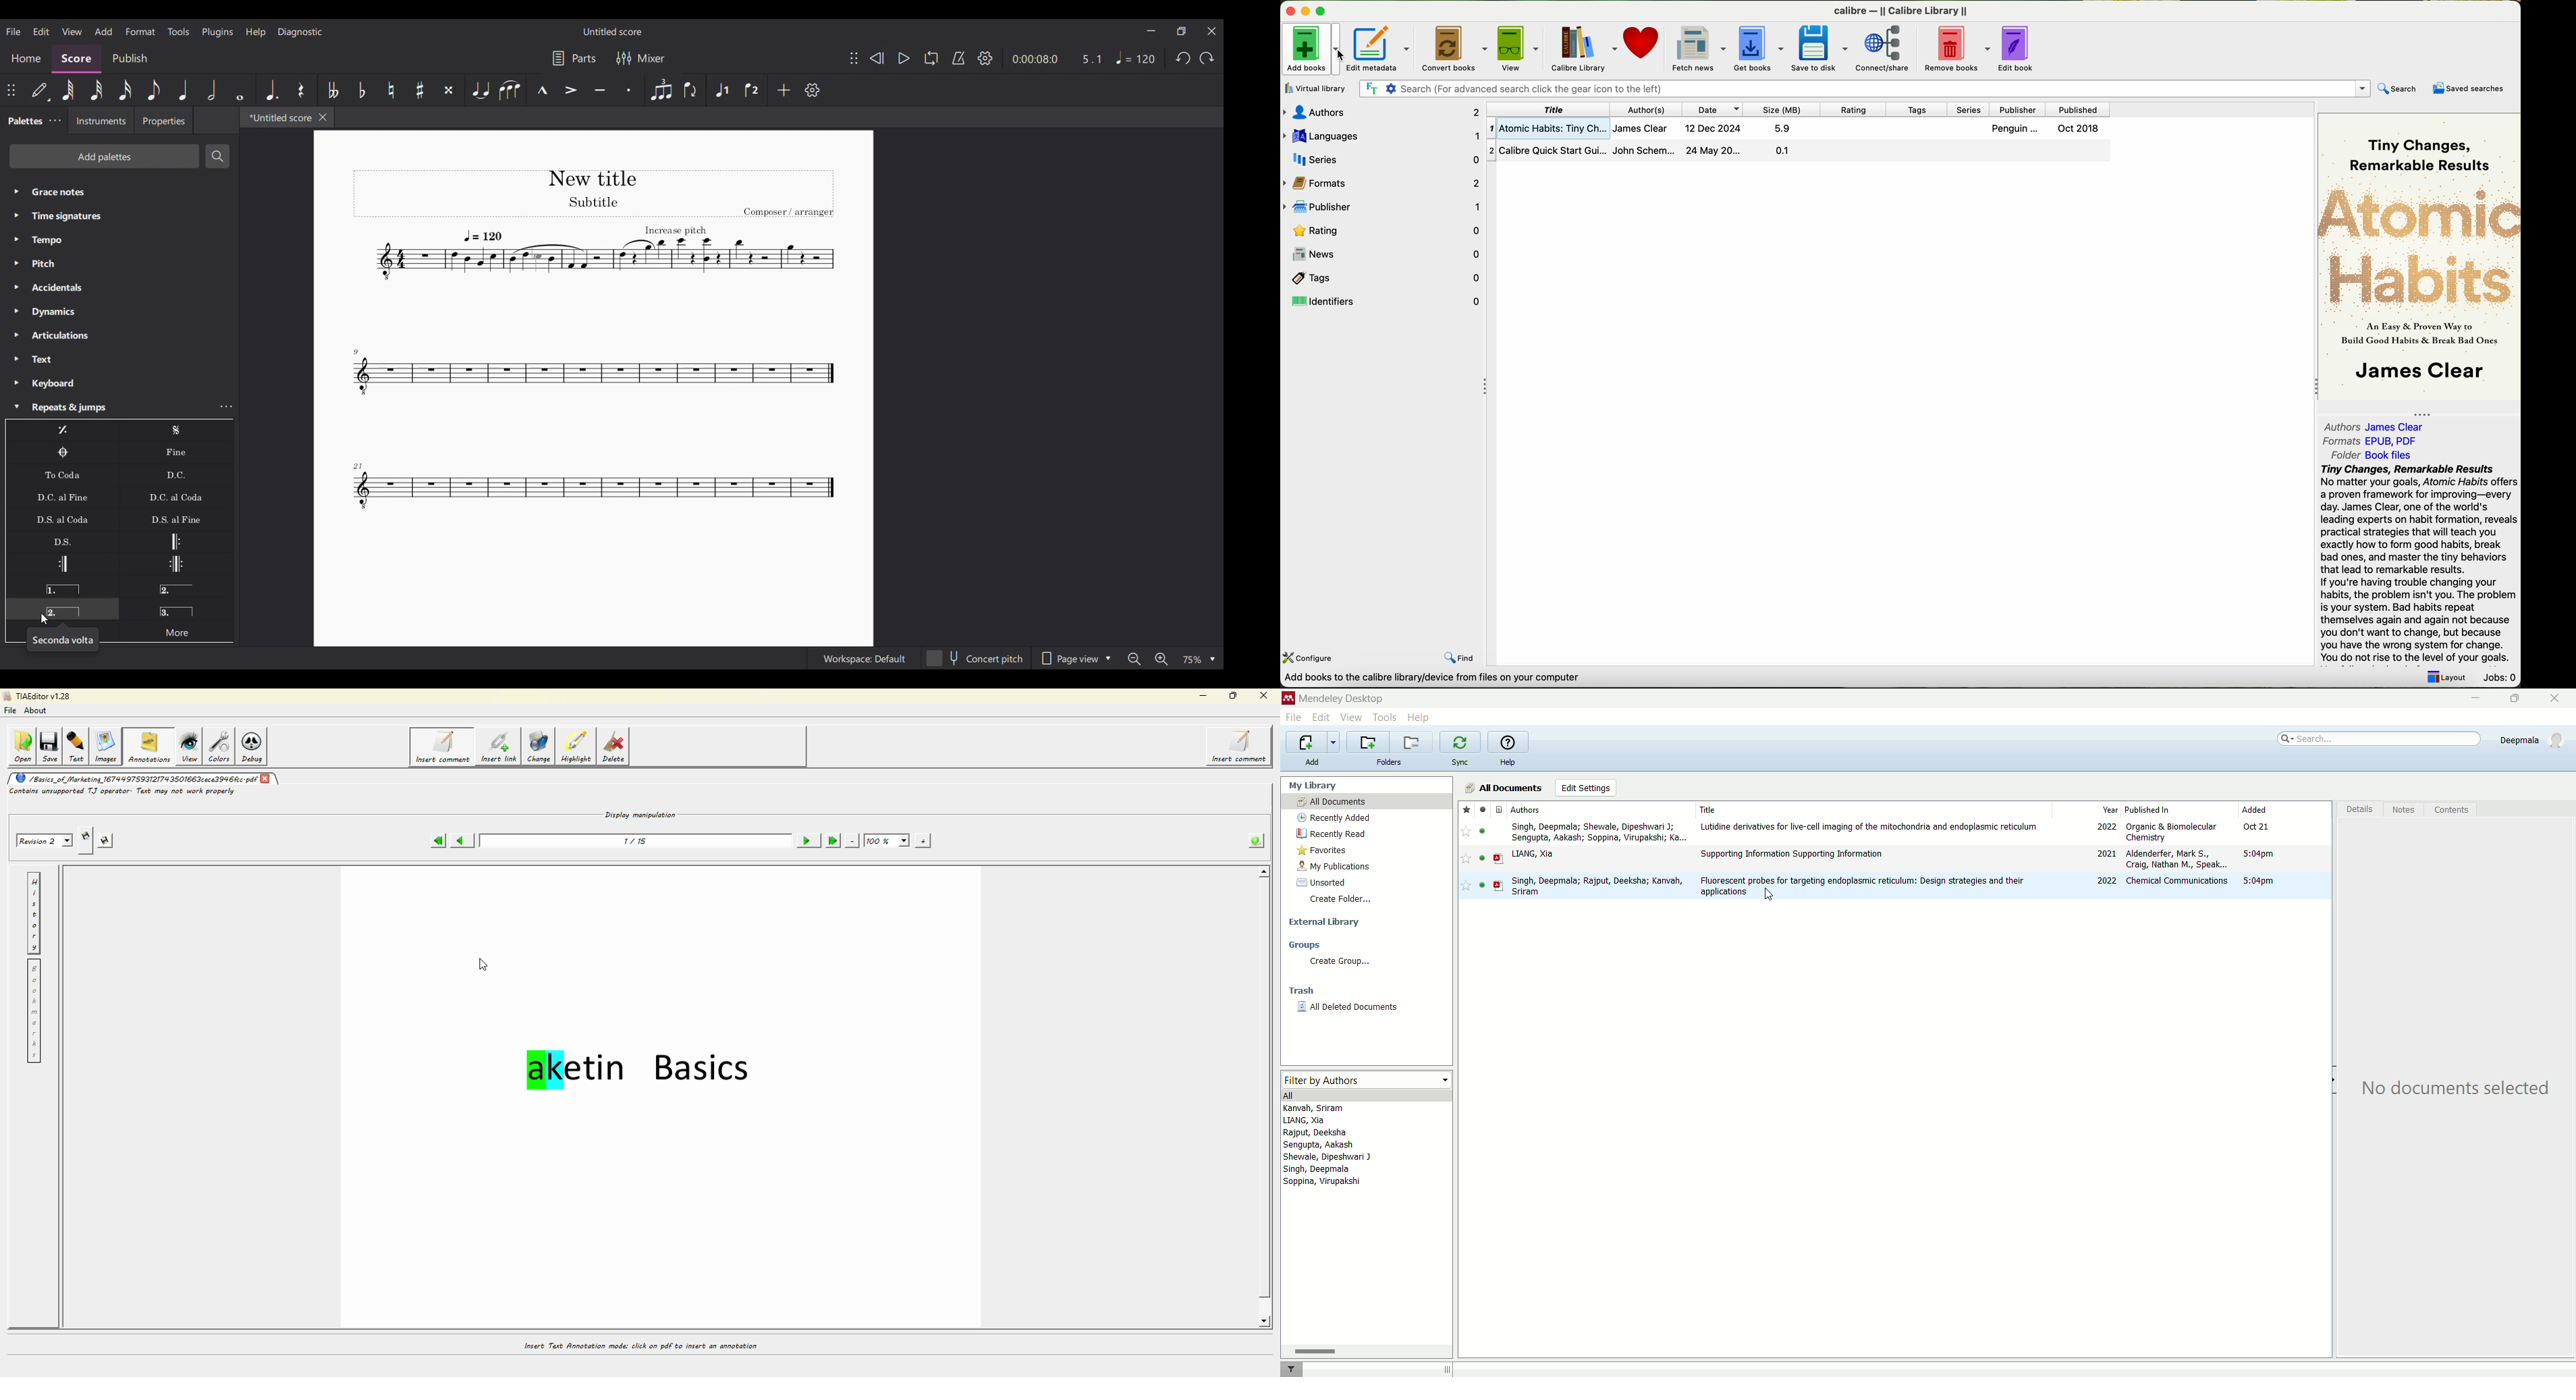 The image size is (2576, 1400). Describe the element at coordinates (130, 59) in the screenshot. I see `Publish section` at that location.